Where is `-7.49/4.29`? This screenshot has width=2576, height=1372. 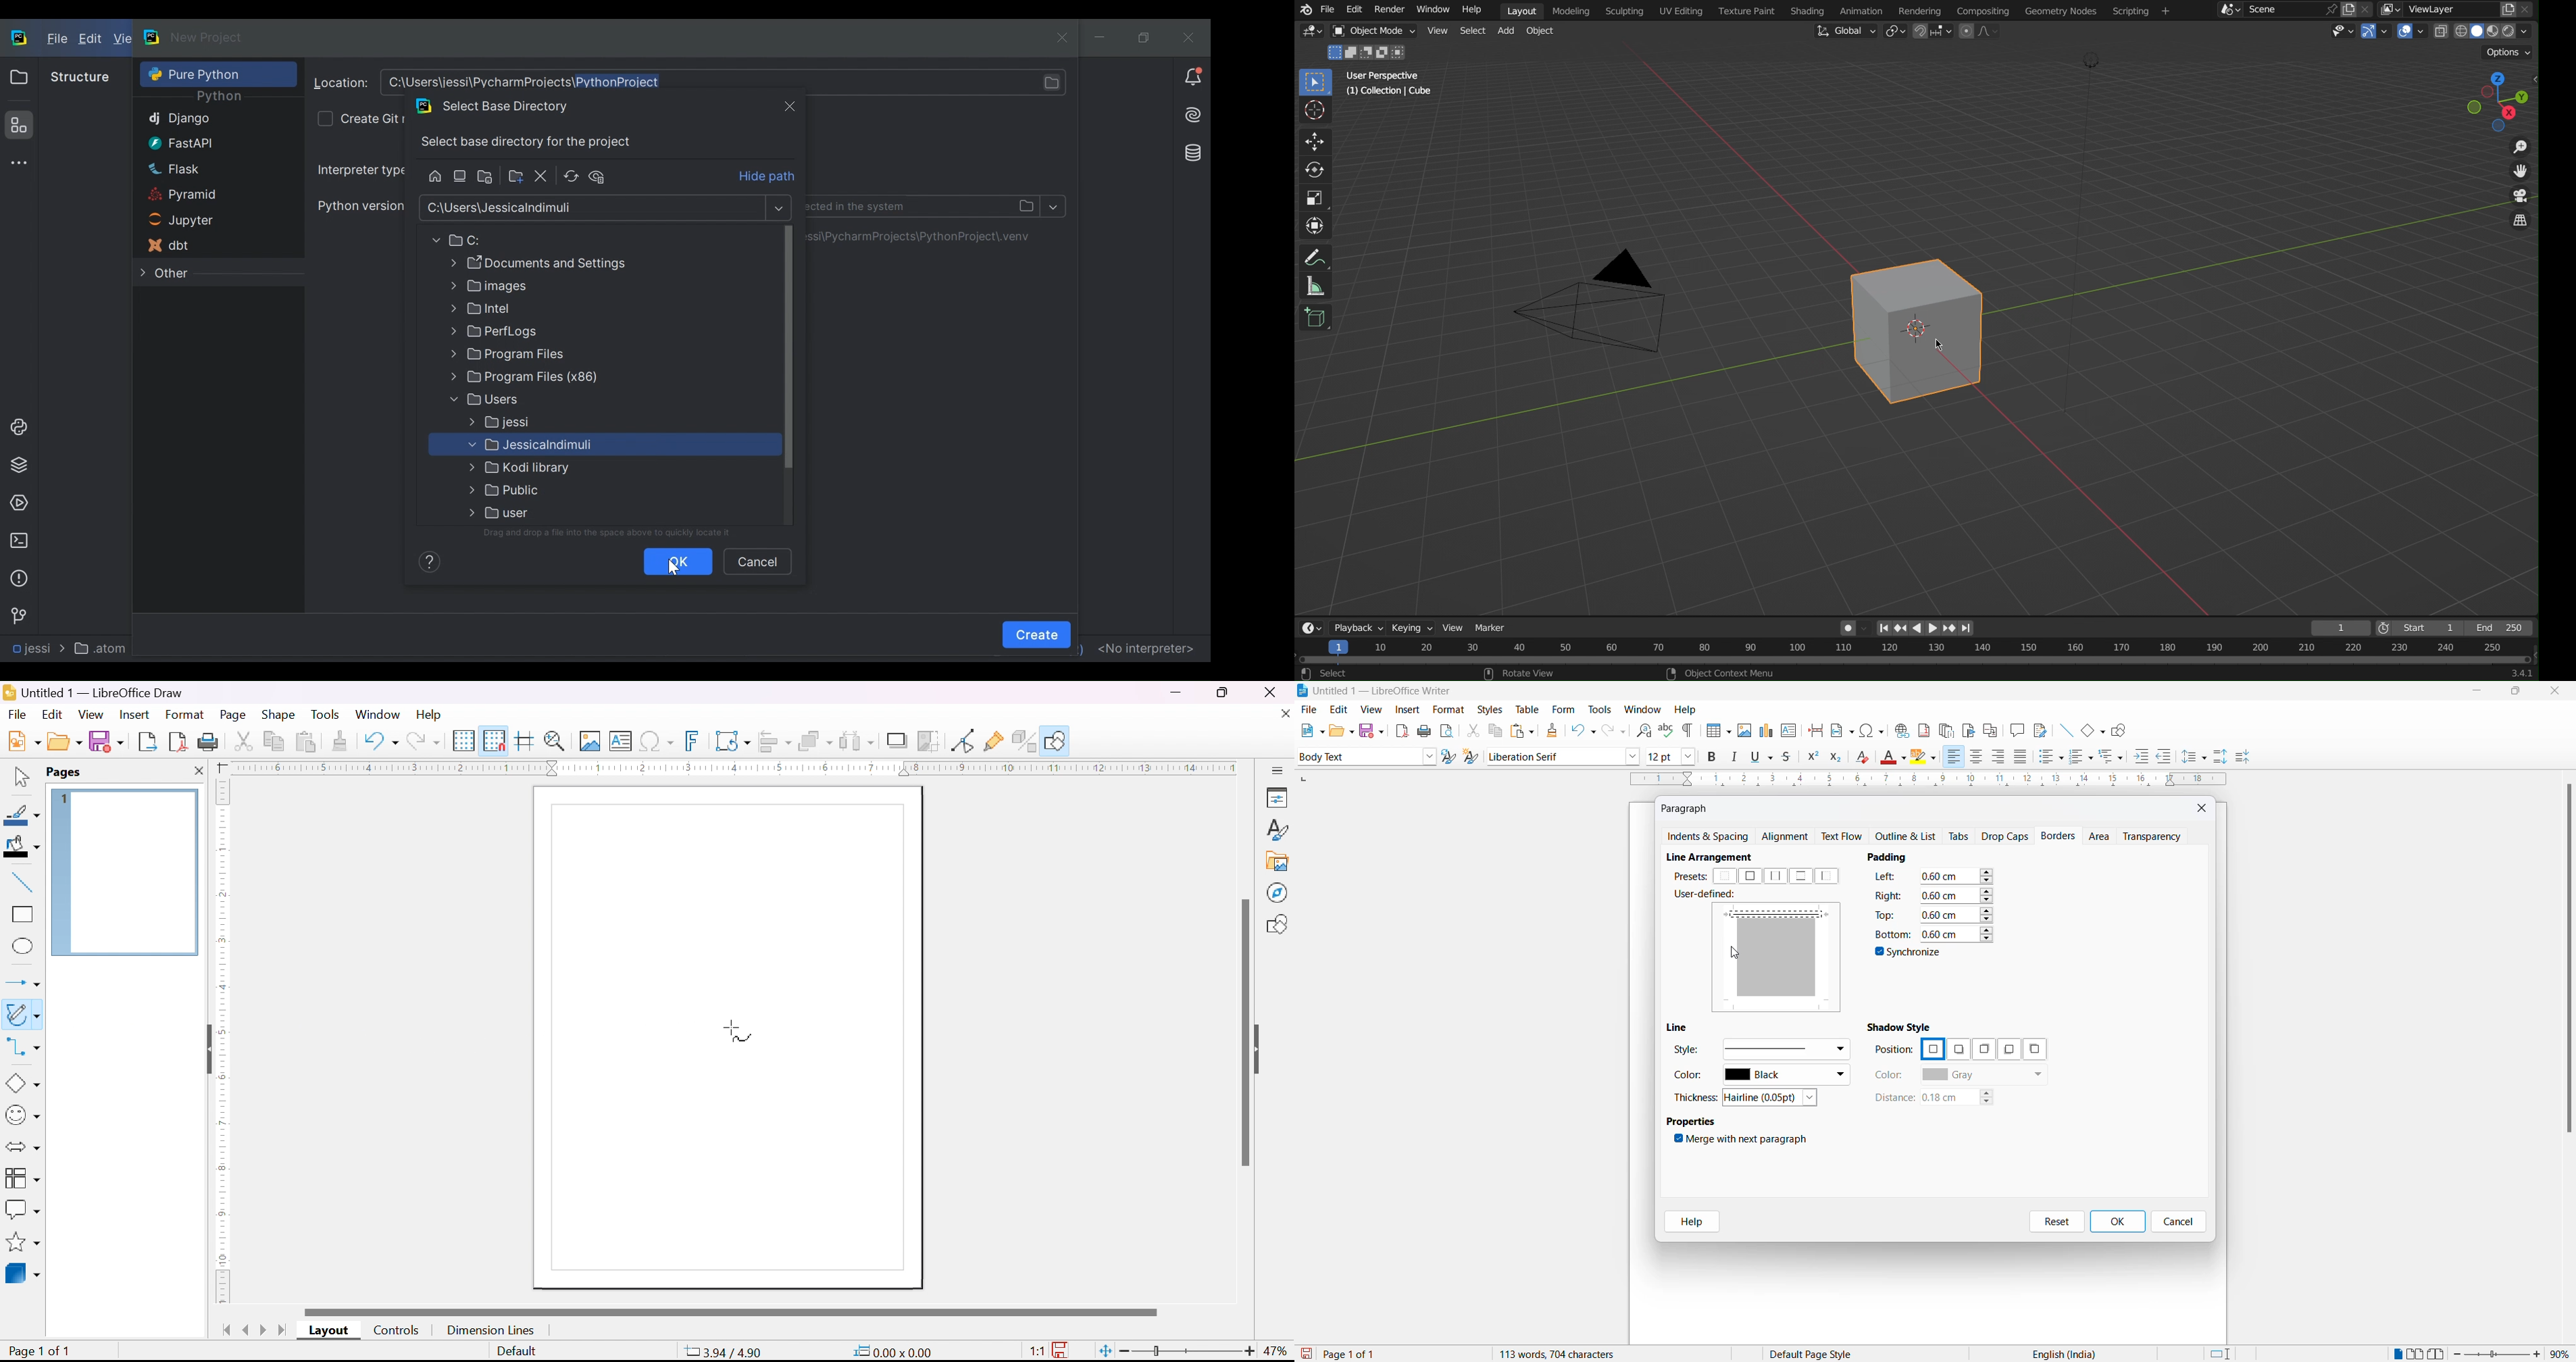
-7.49/4.29 is located at coordinates (724, 1353).